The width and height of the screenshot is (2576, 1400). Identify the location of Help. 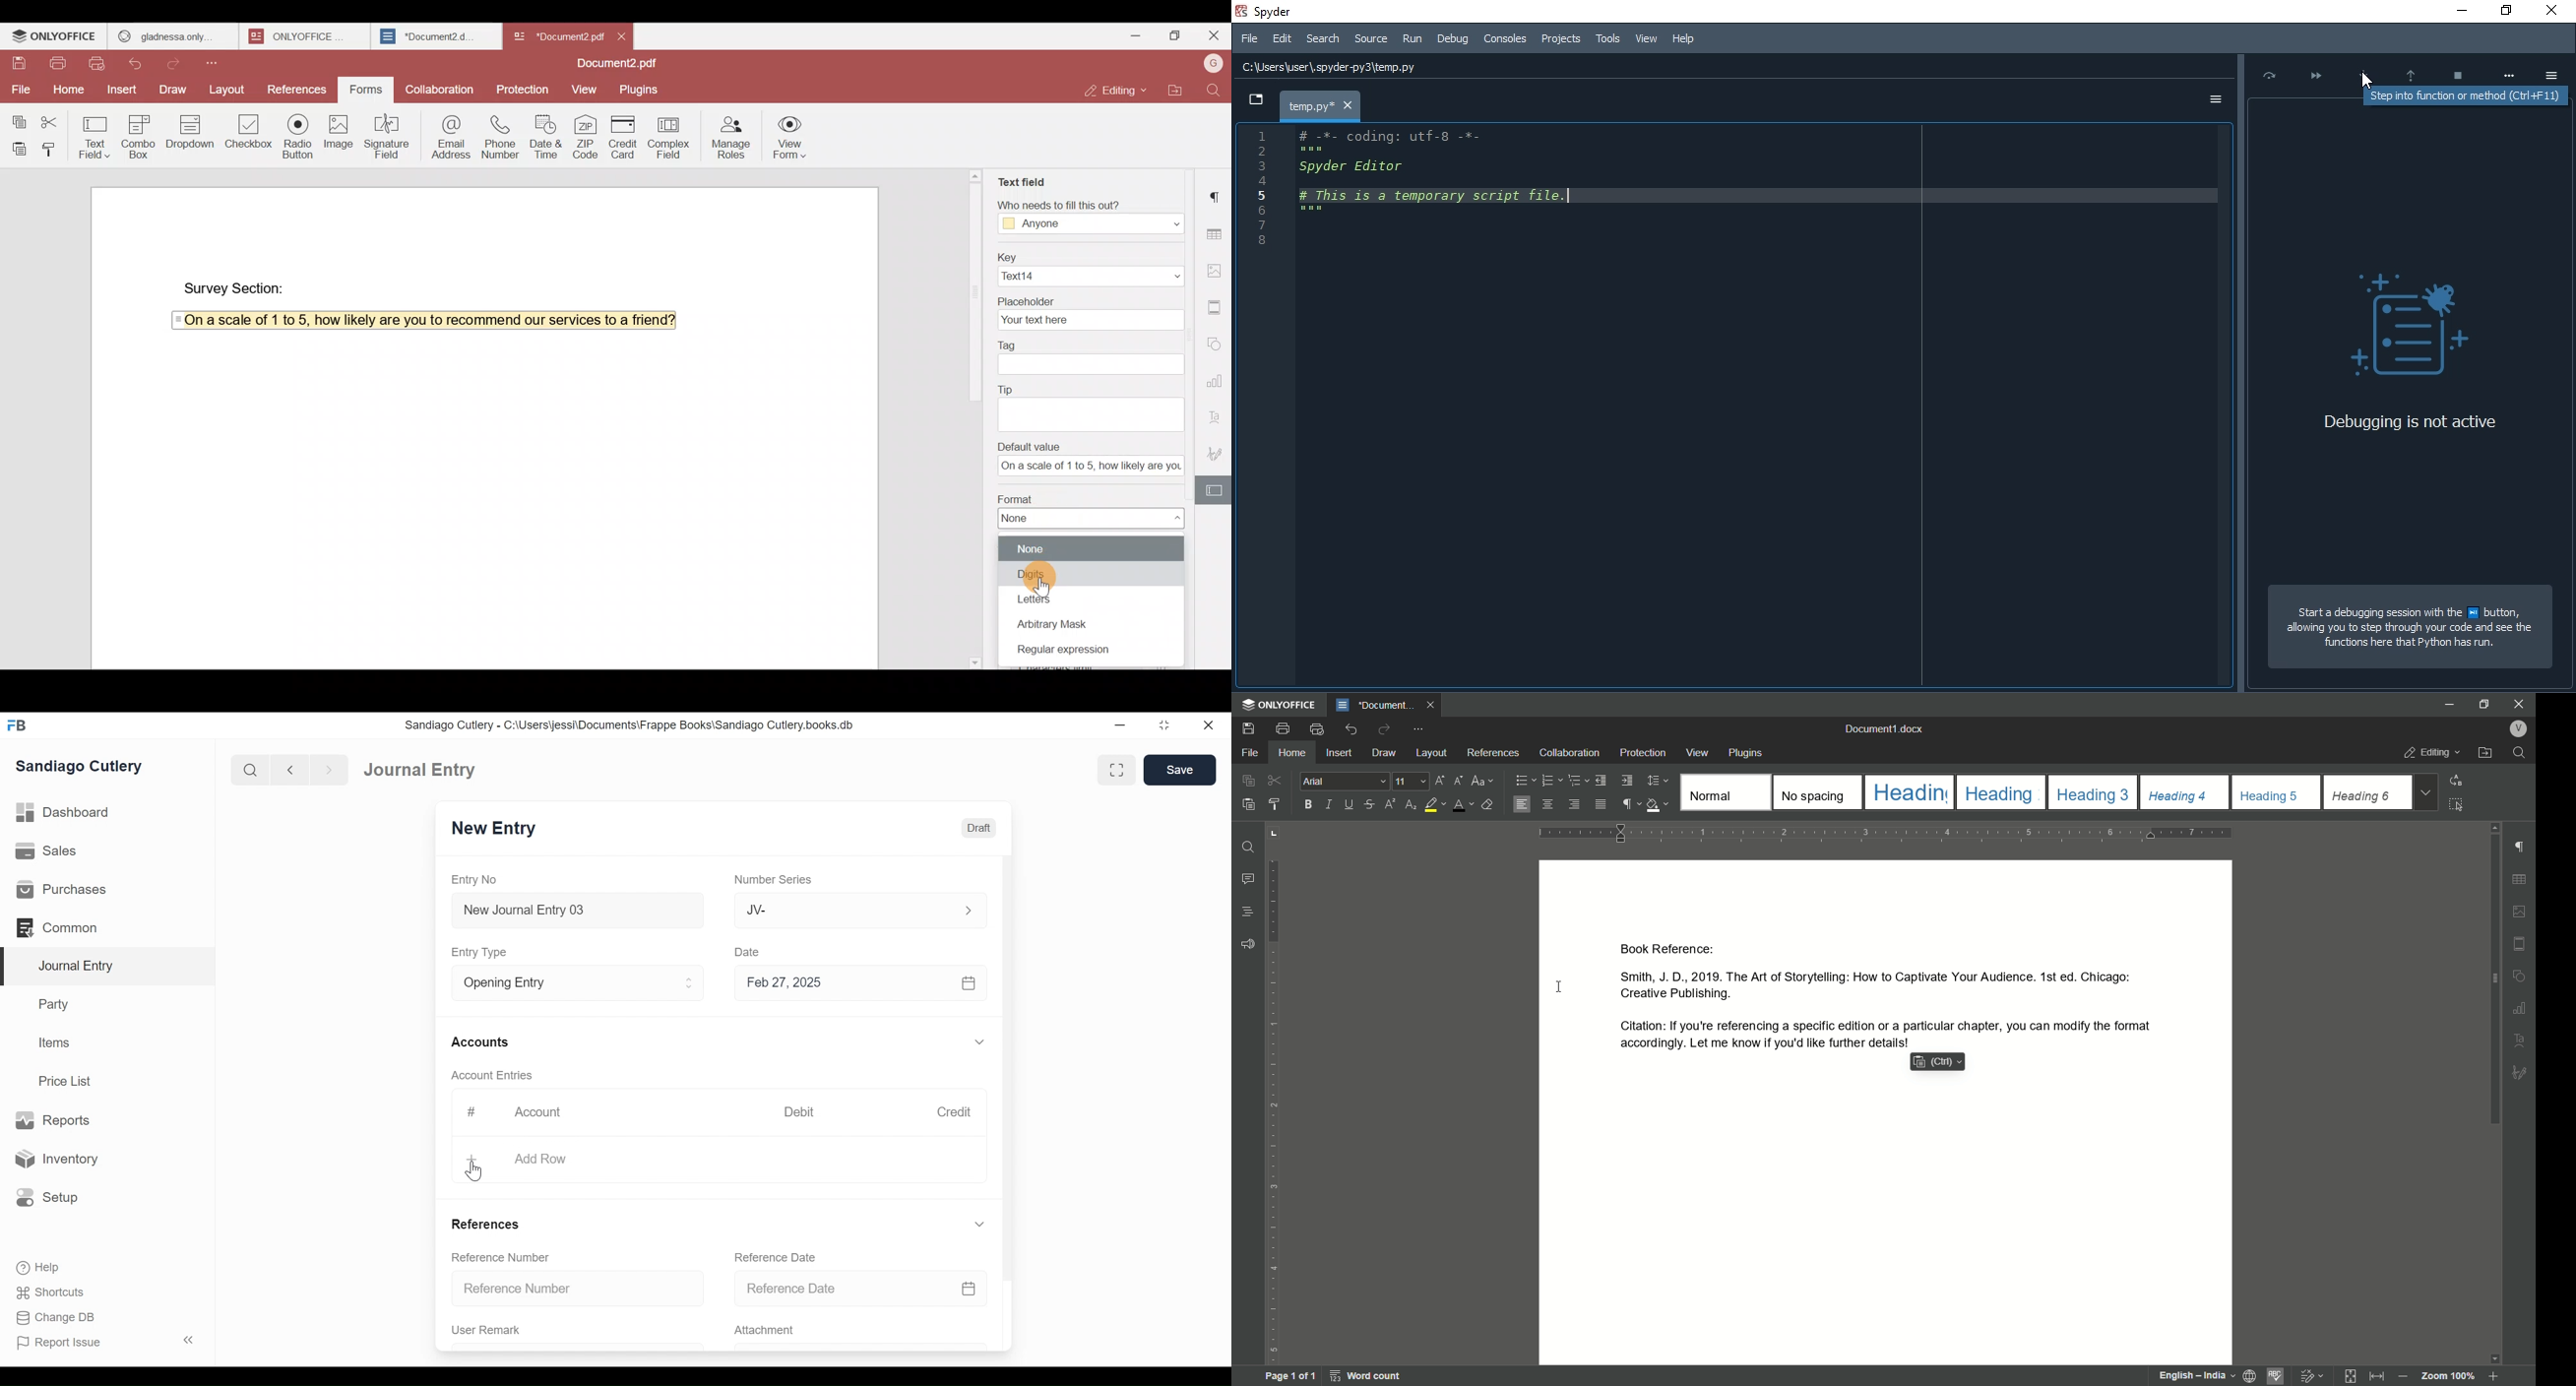
(39, 1268).